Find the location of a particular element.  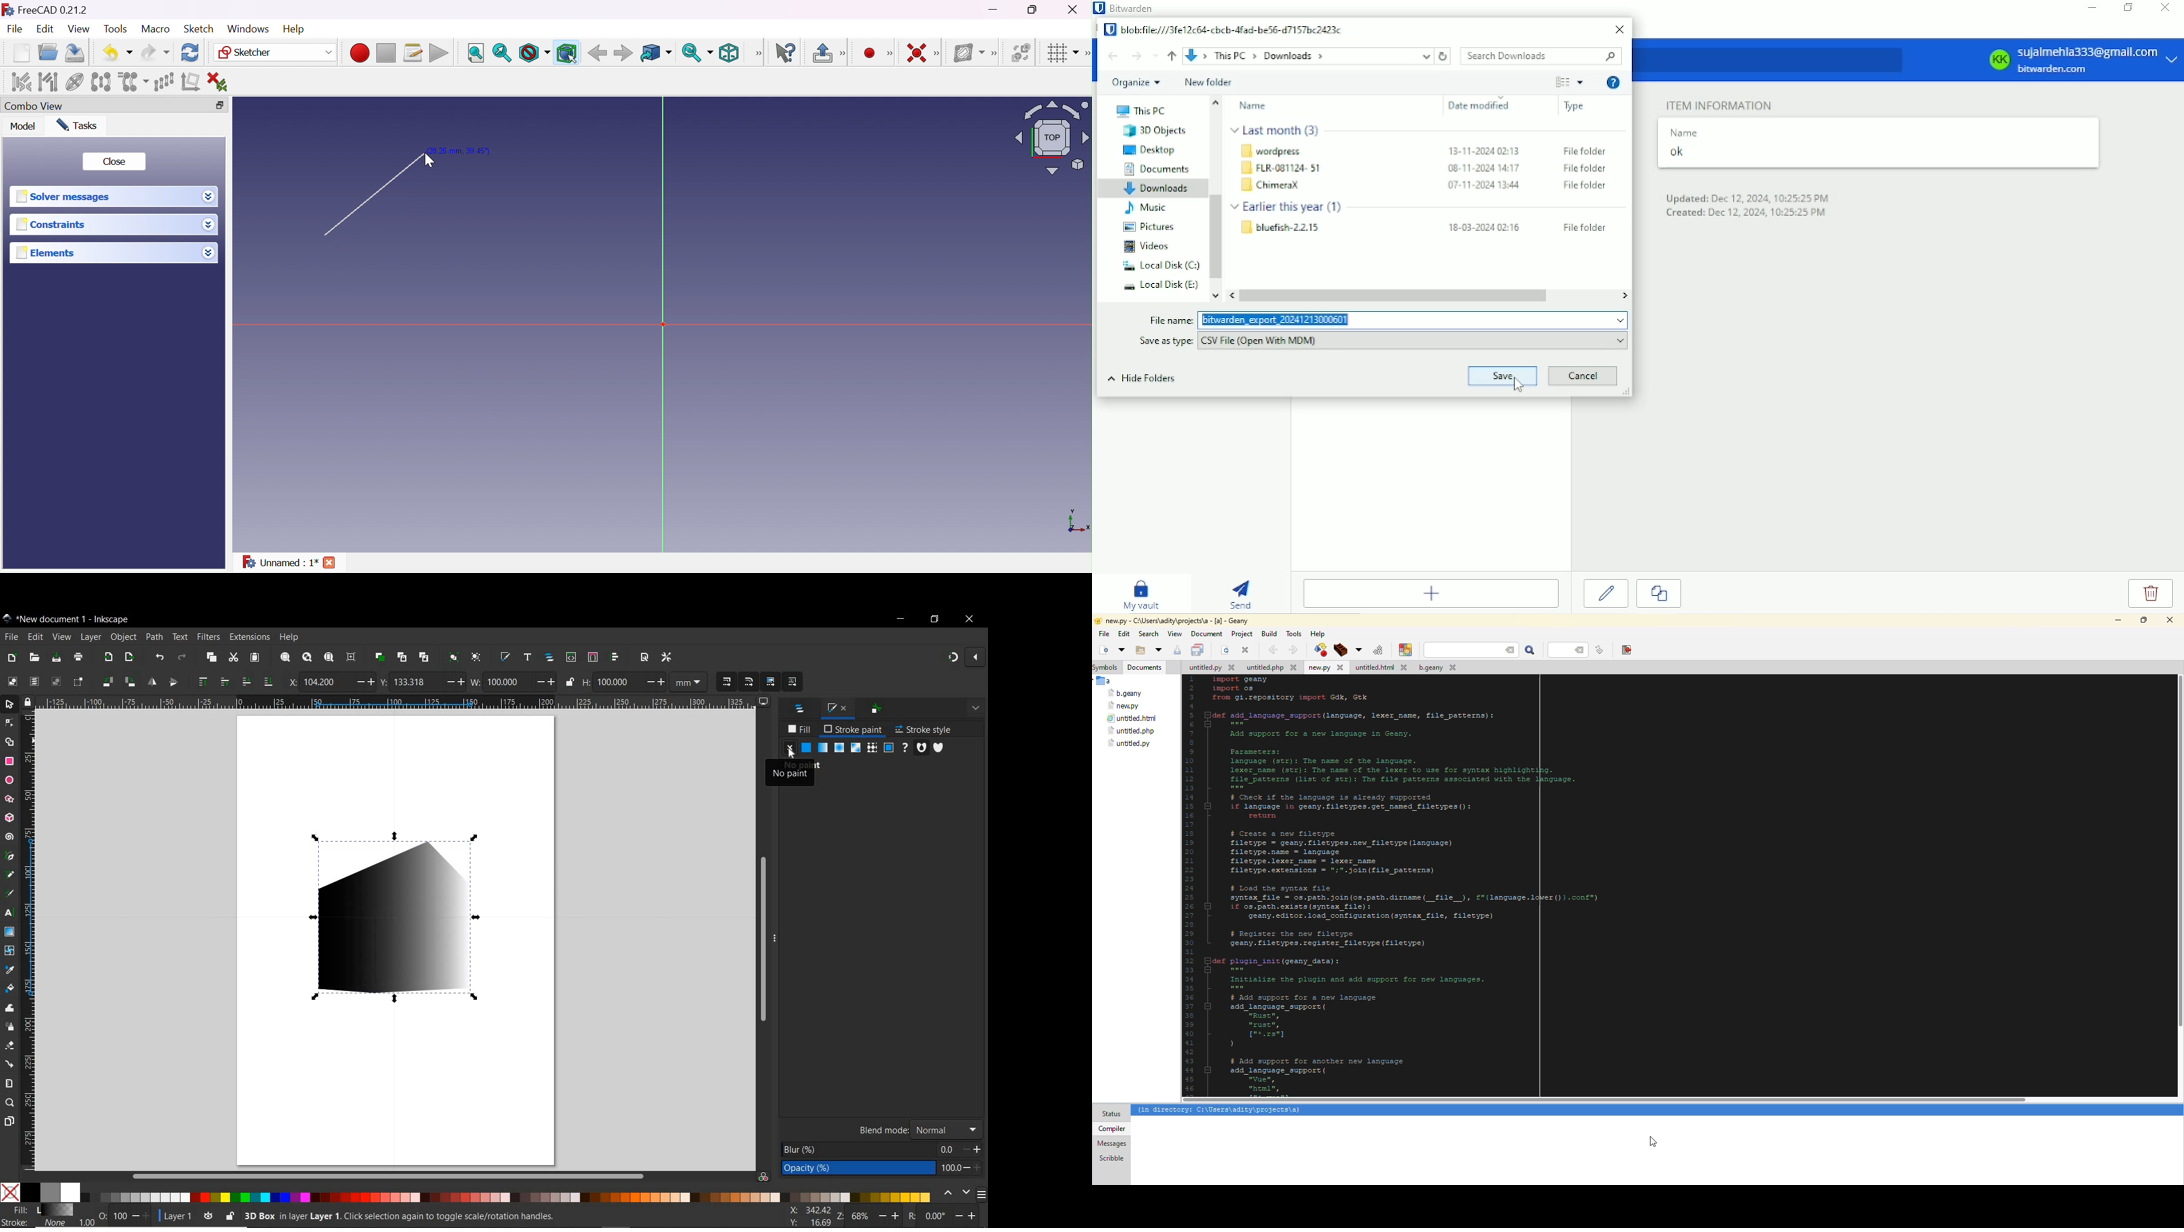

STROKE PAINT SELECTIONS is located at coordinates (857, 748).